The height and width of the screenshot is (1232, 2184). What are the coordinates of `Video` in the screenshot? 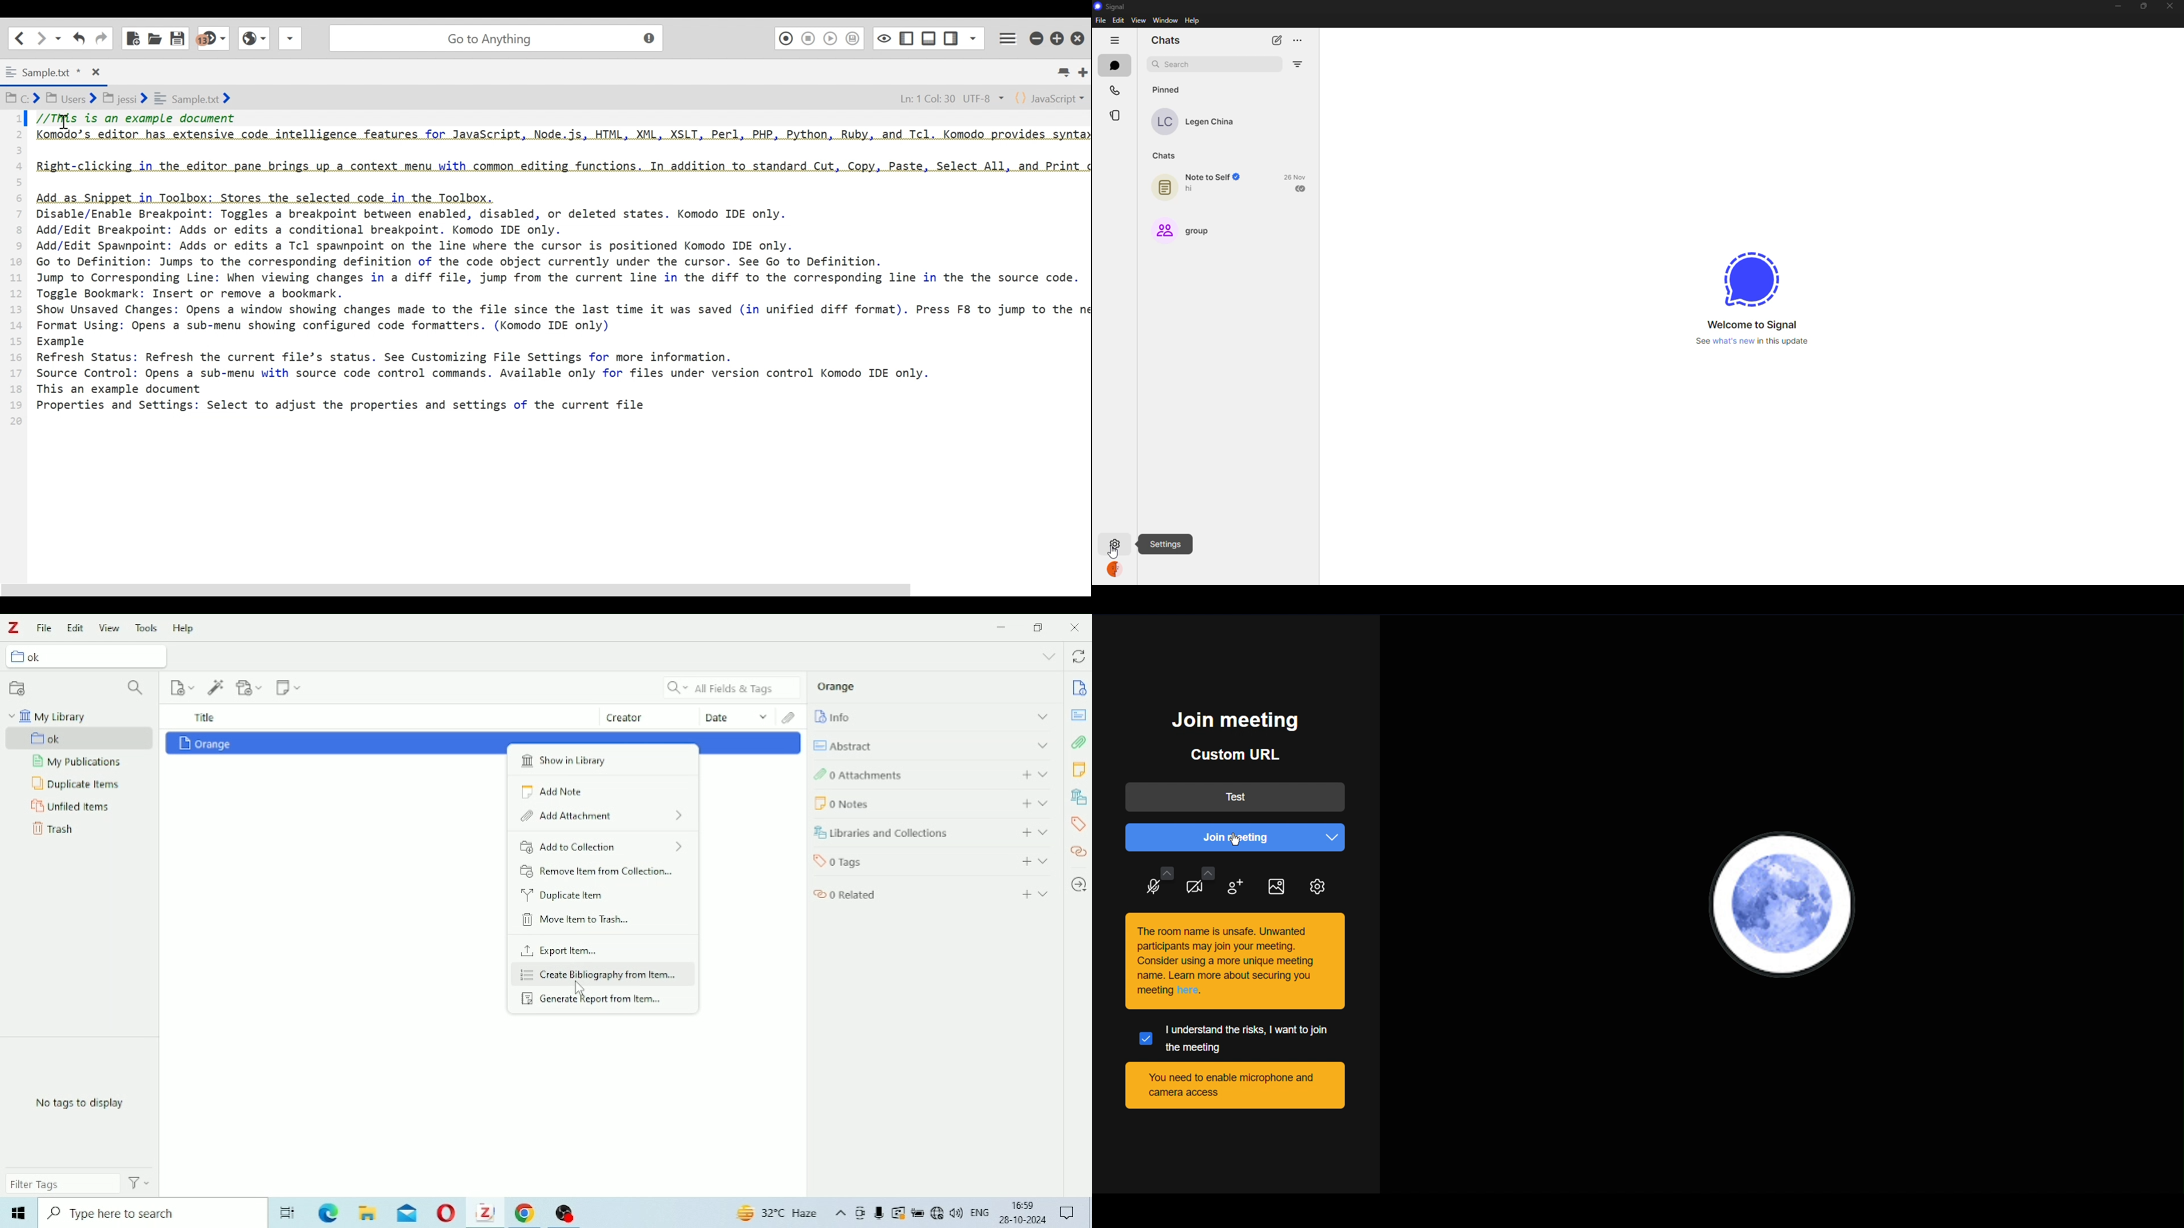 It's located at (1200, 883).